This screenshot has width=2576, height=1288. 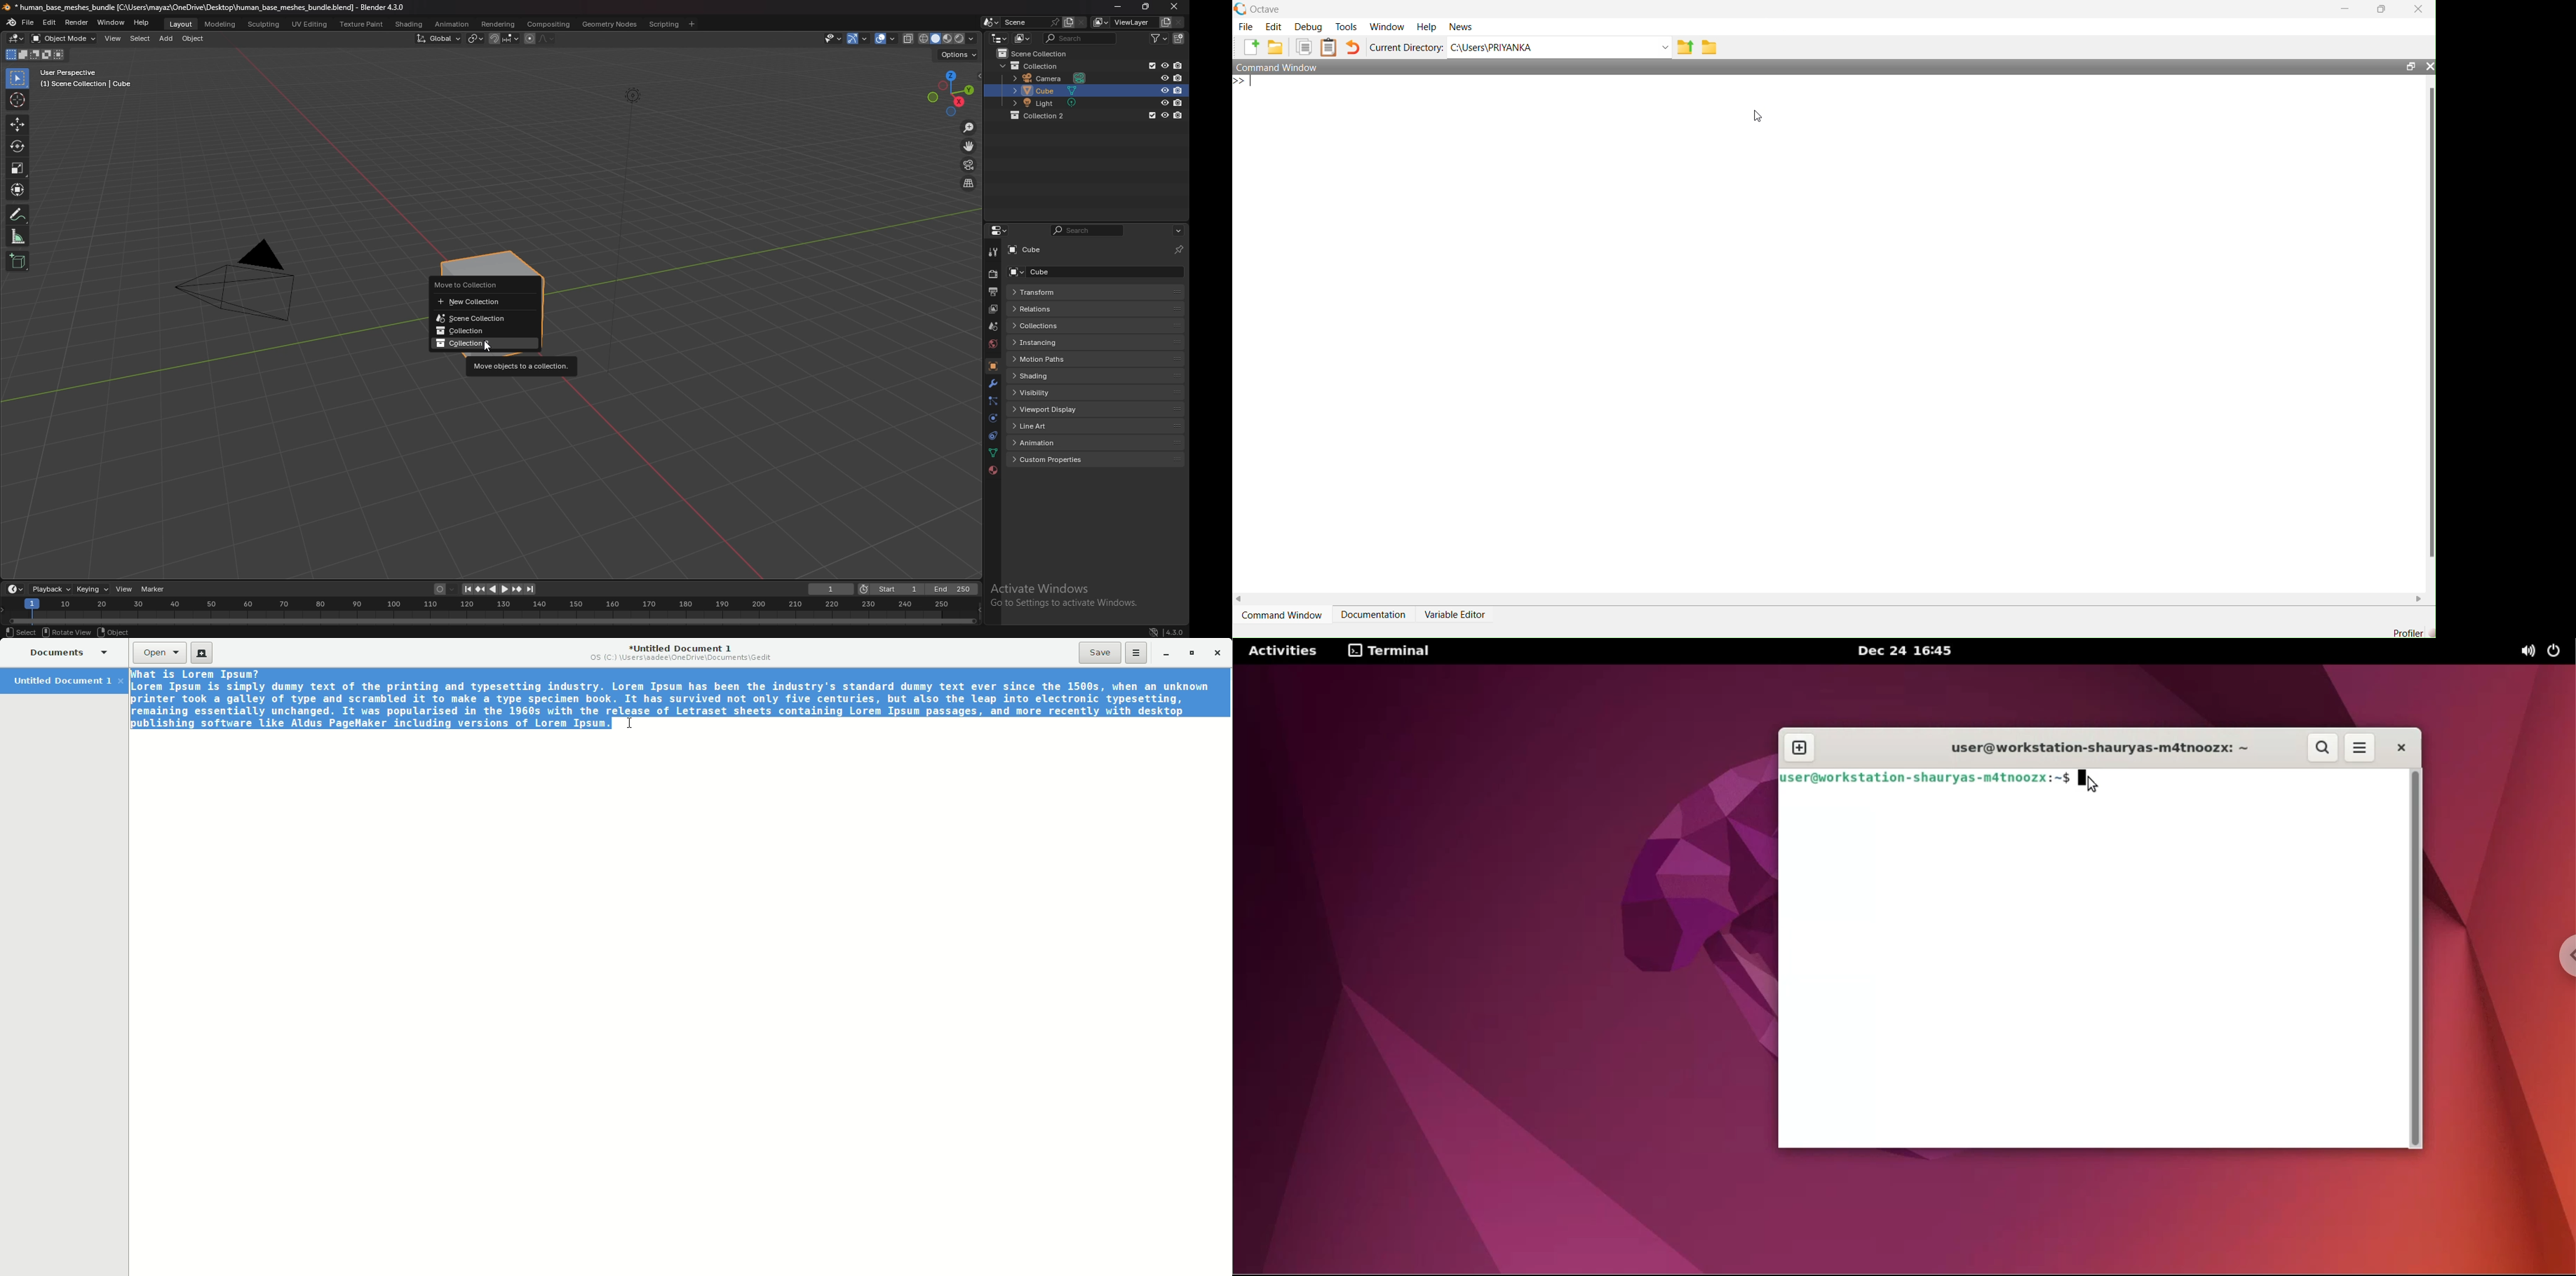 I want to click on Close, so click(x=1218, y=651).